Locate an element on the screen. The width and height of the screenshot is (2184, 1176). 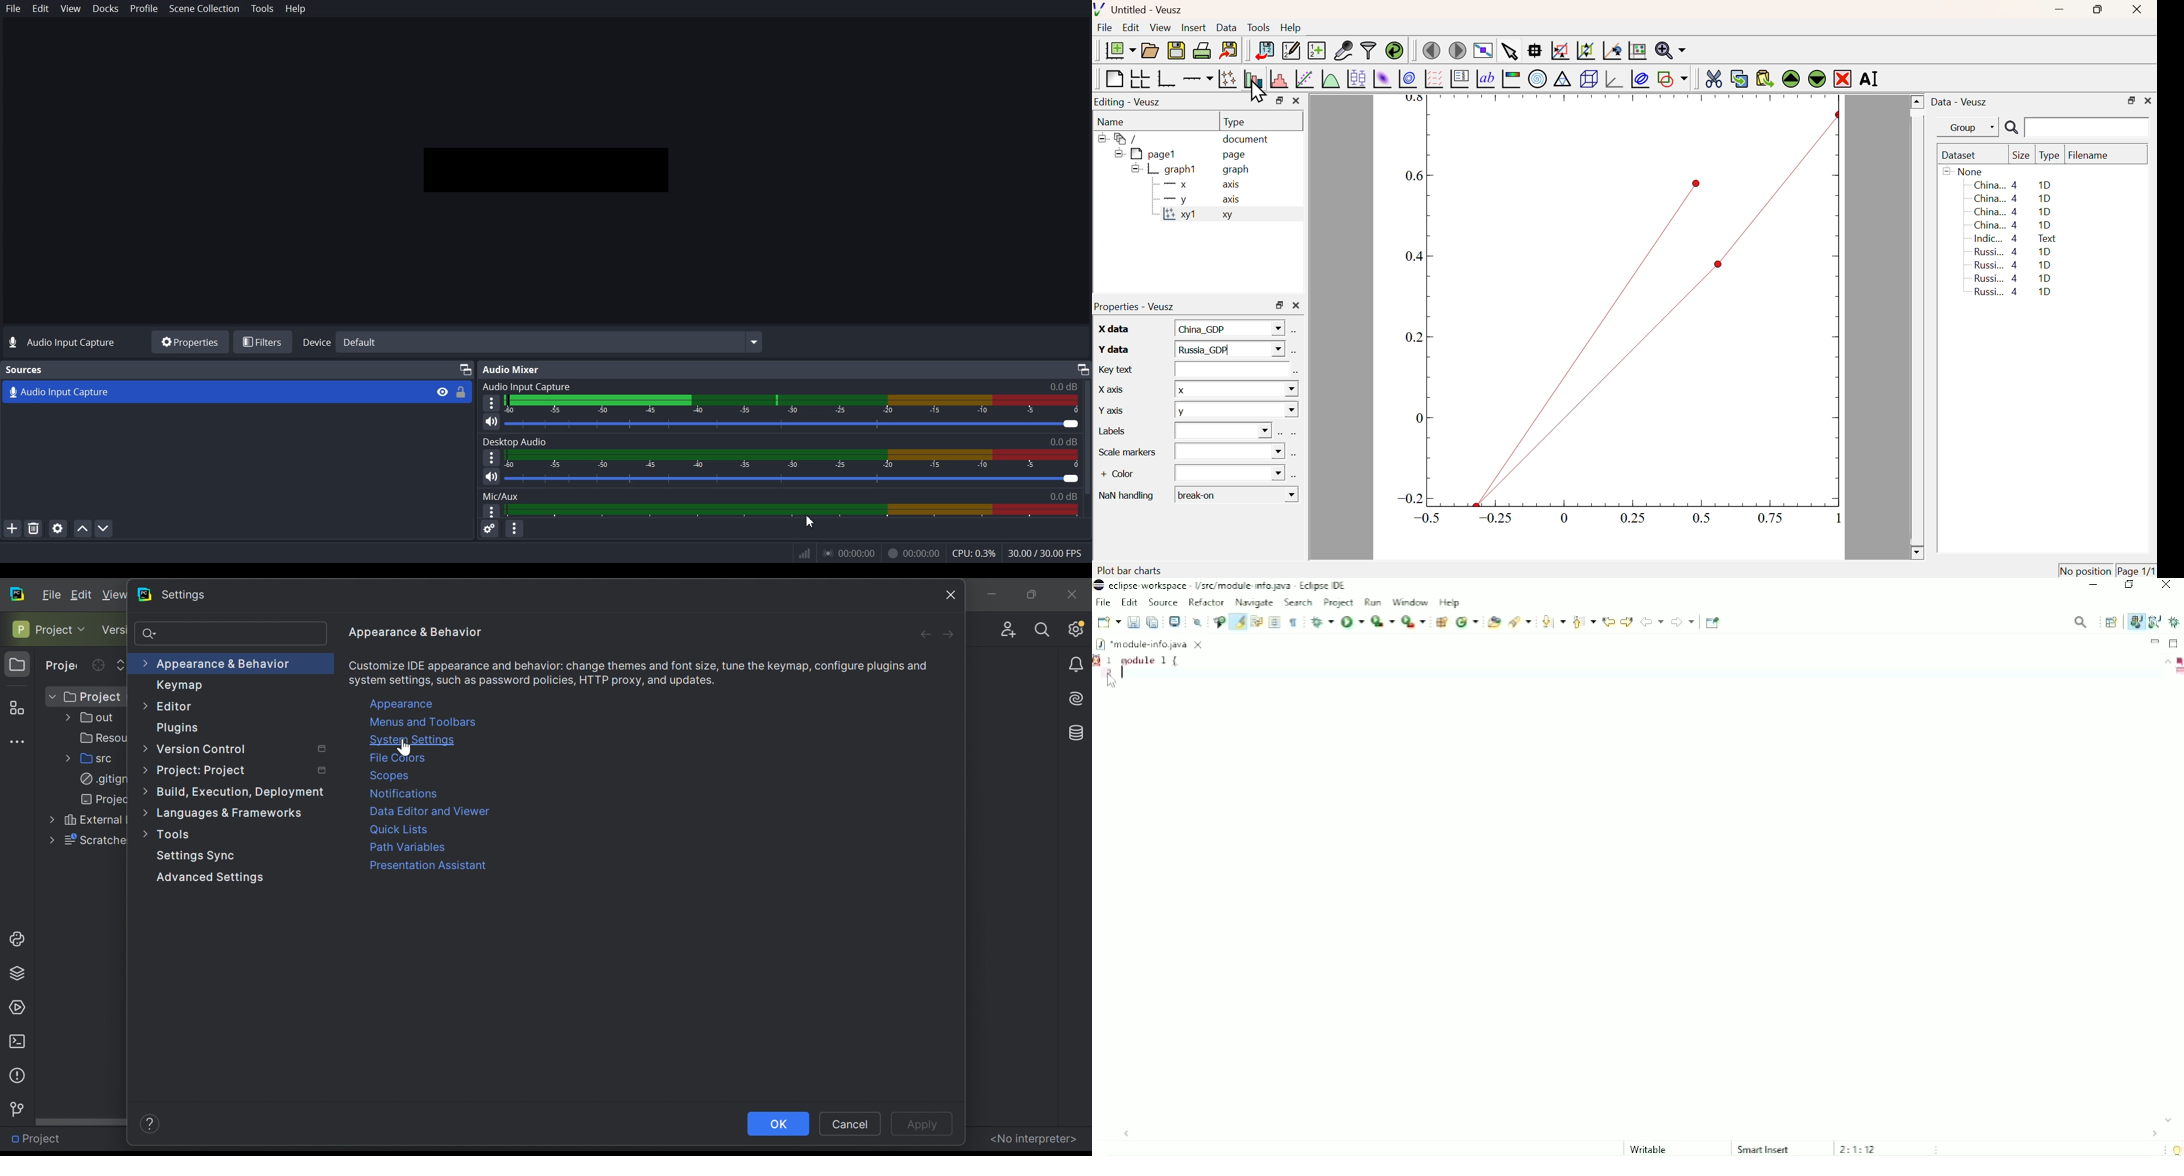
Mix is located at coordinates (499, 497).